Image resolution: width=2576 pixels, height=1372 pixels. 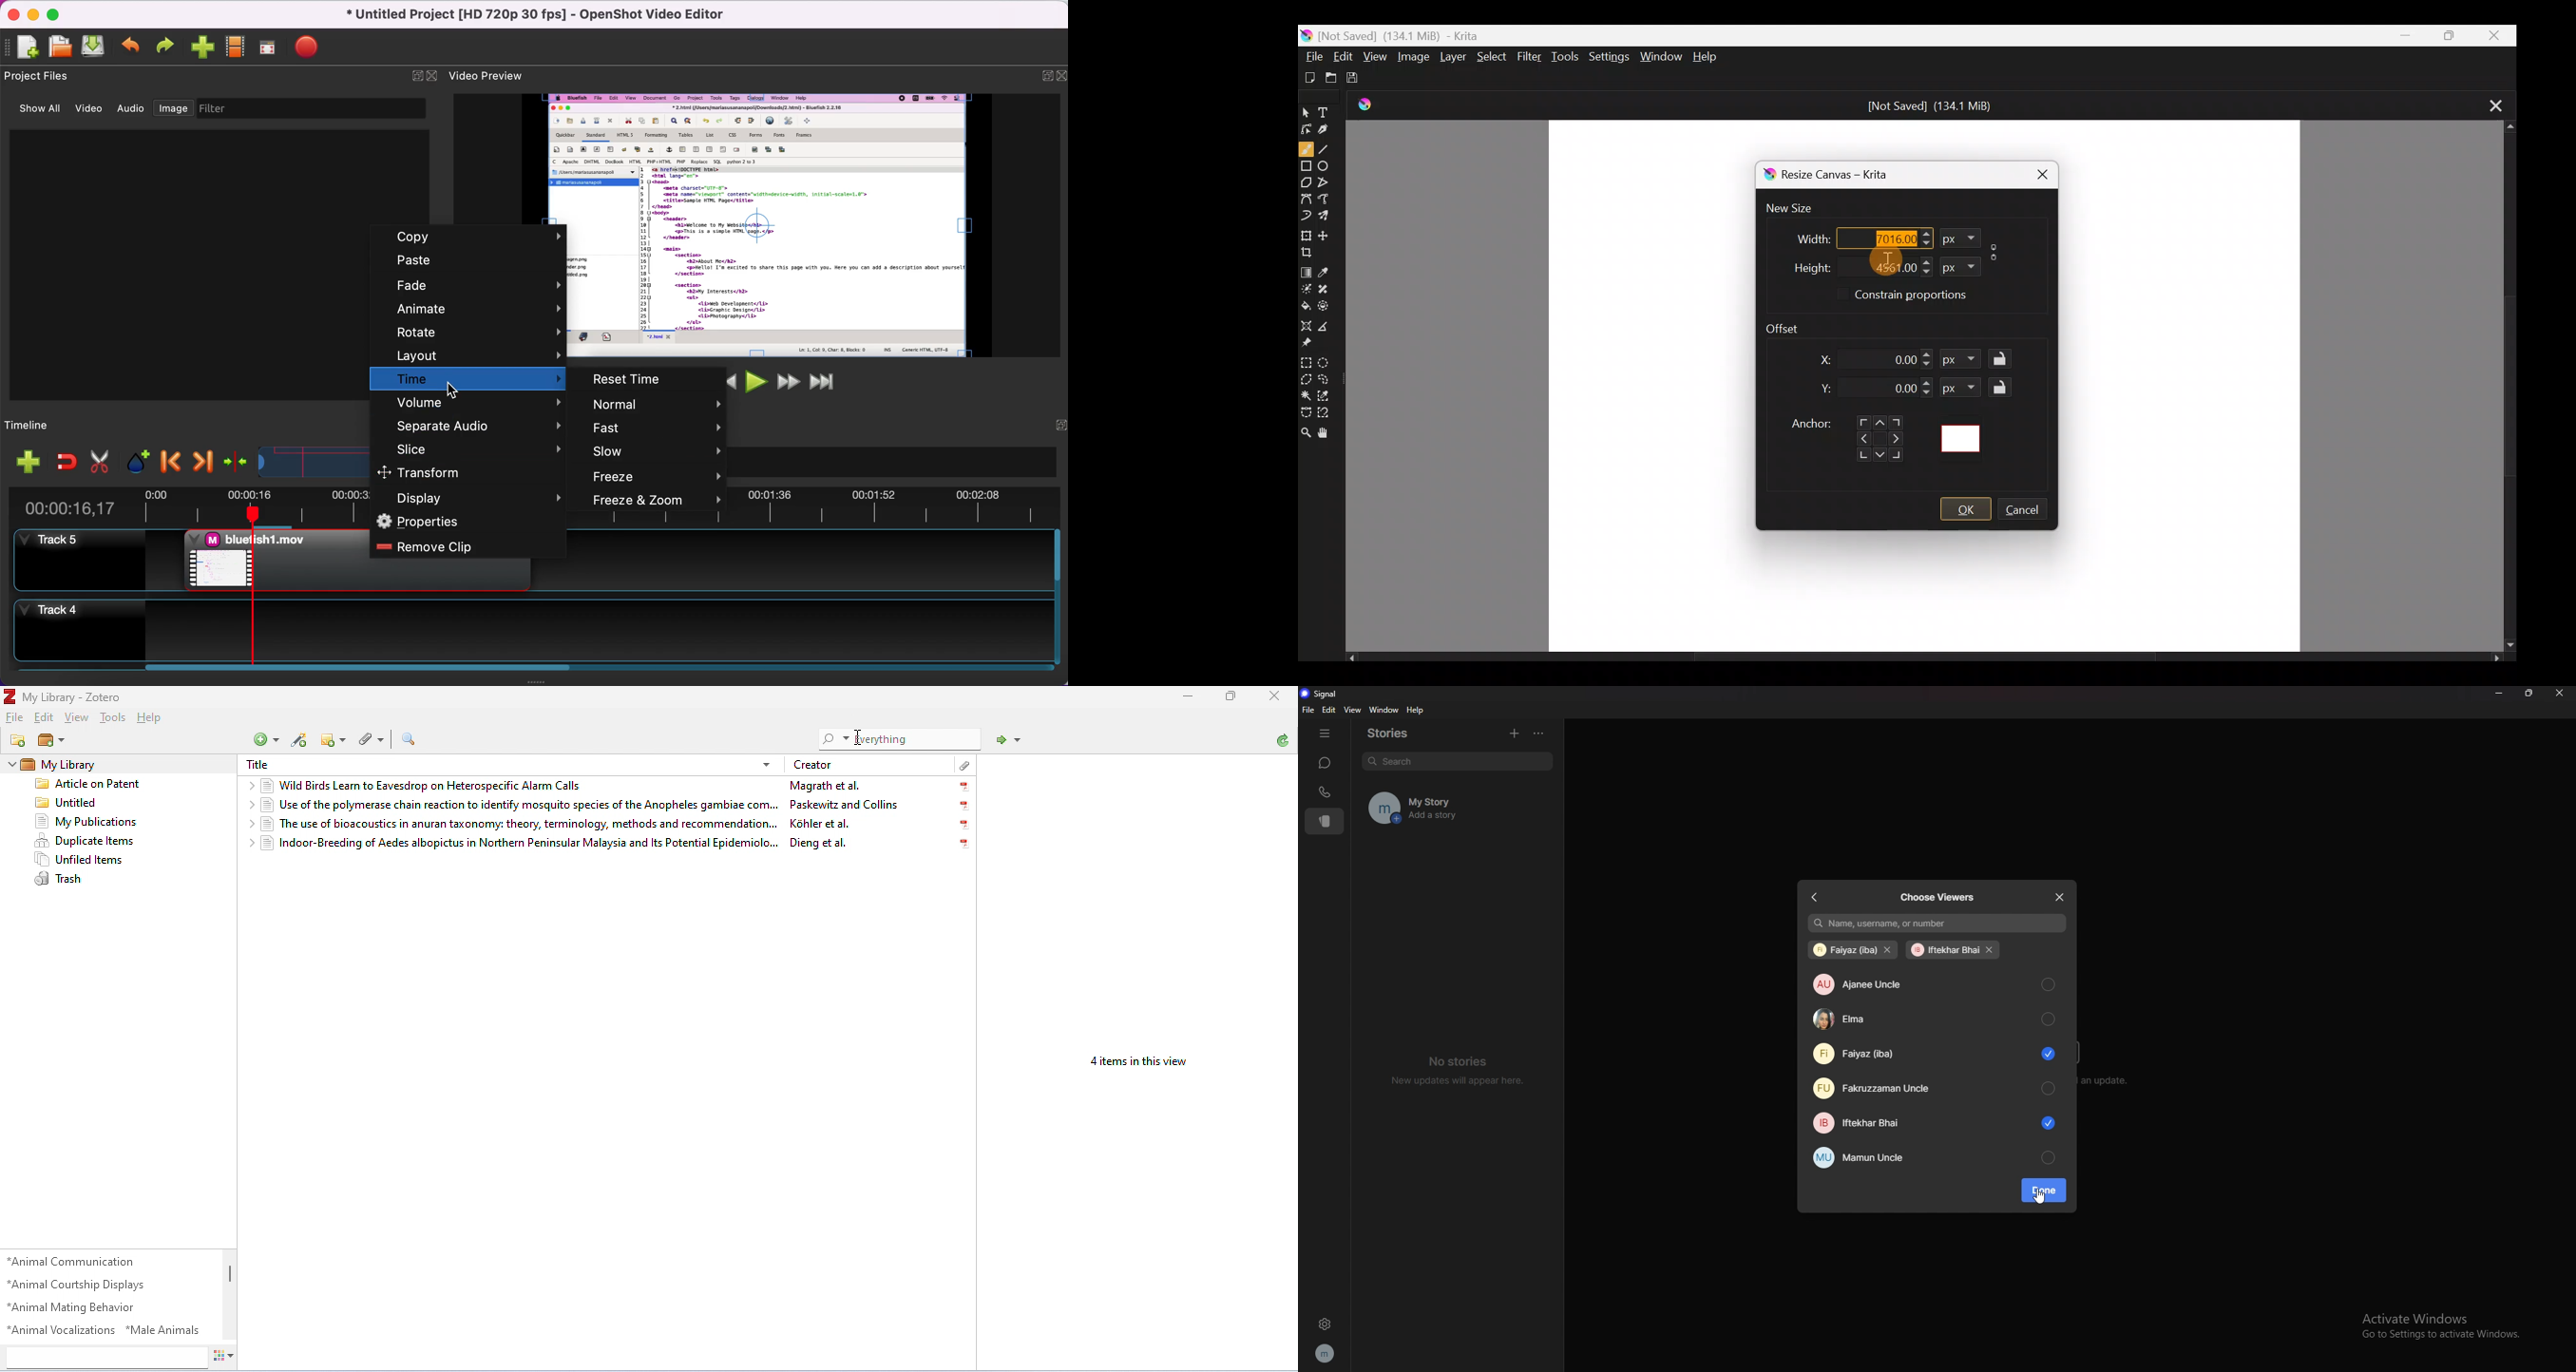 What do you see at coordinates (1511, 731) in the screenshot?
I see `add story` at bounding box center [1511, 731].